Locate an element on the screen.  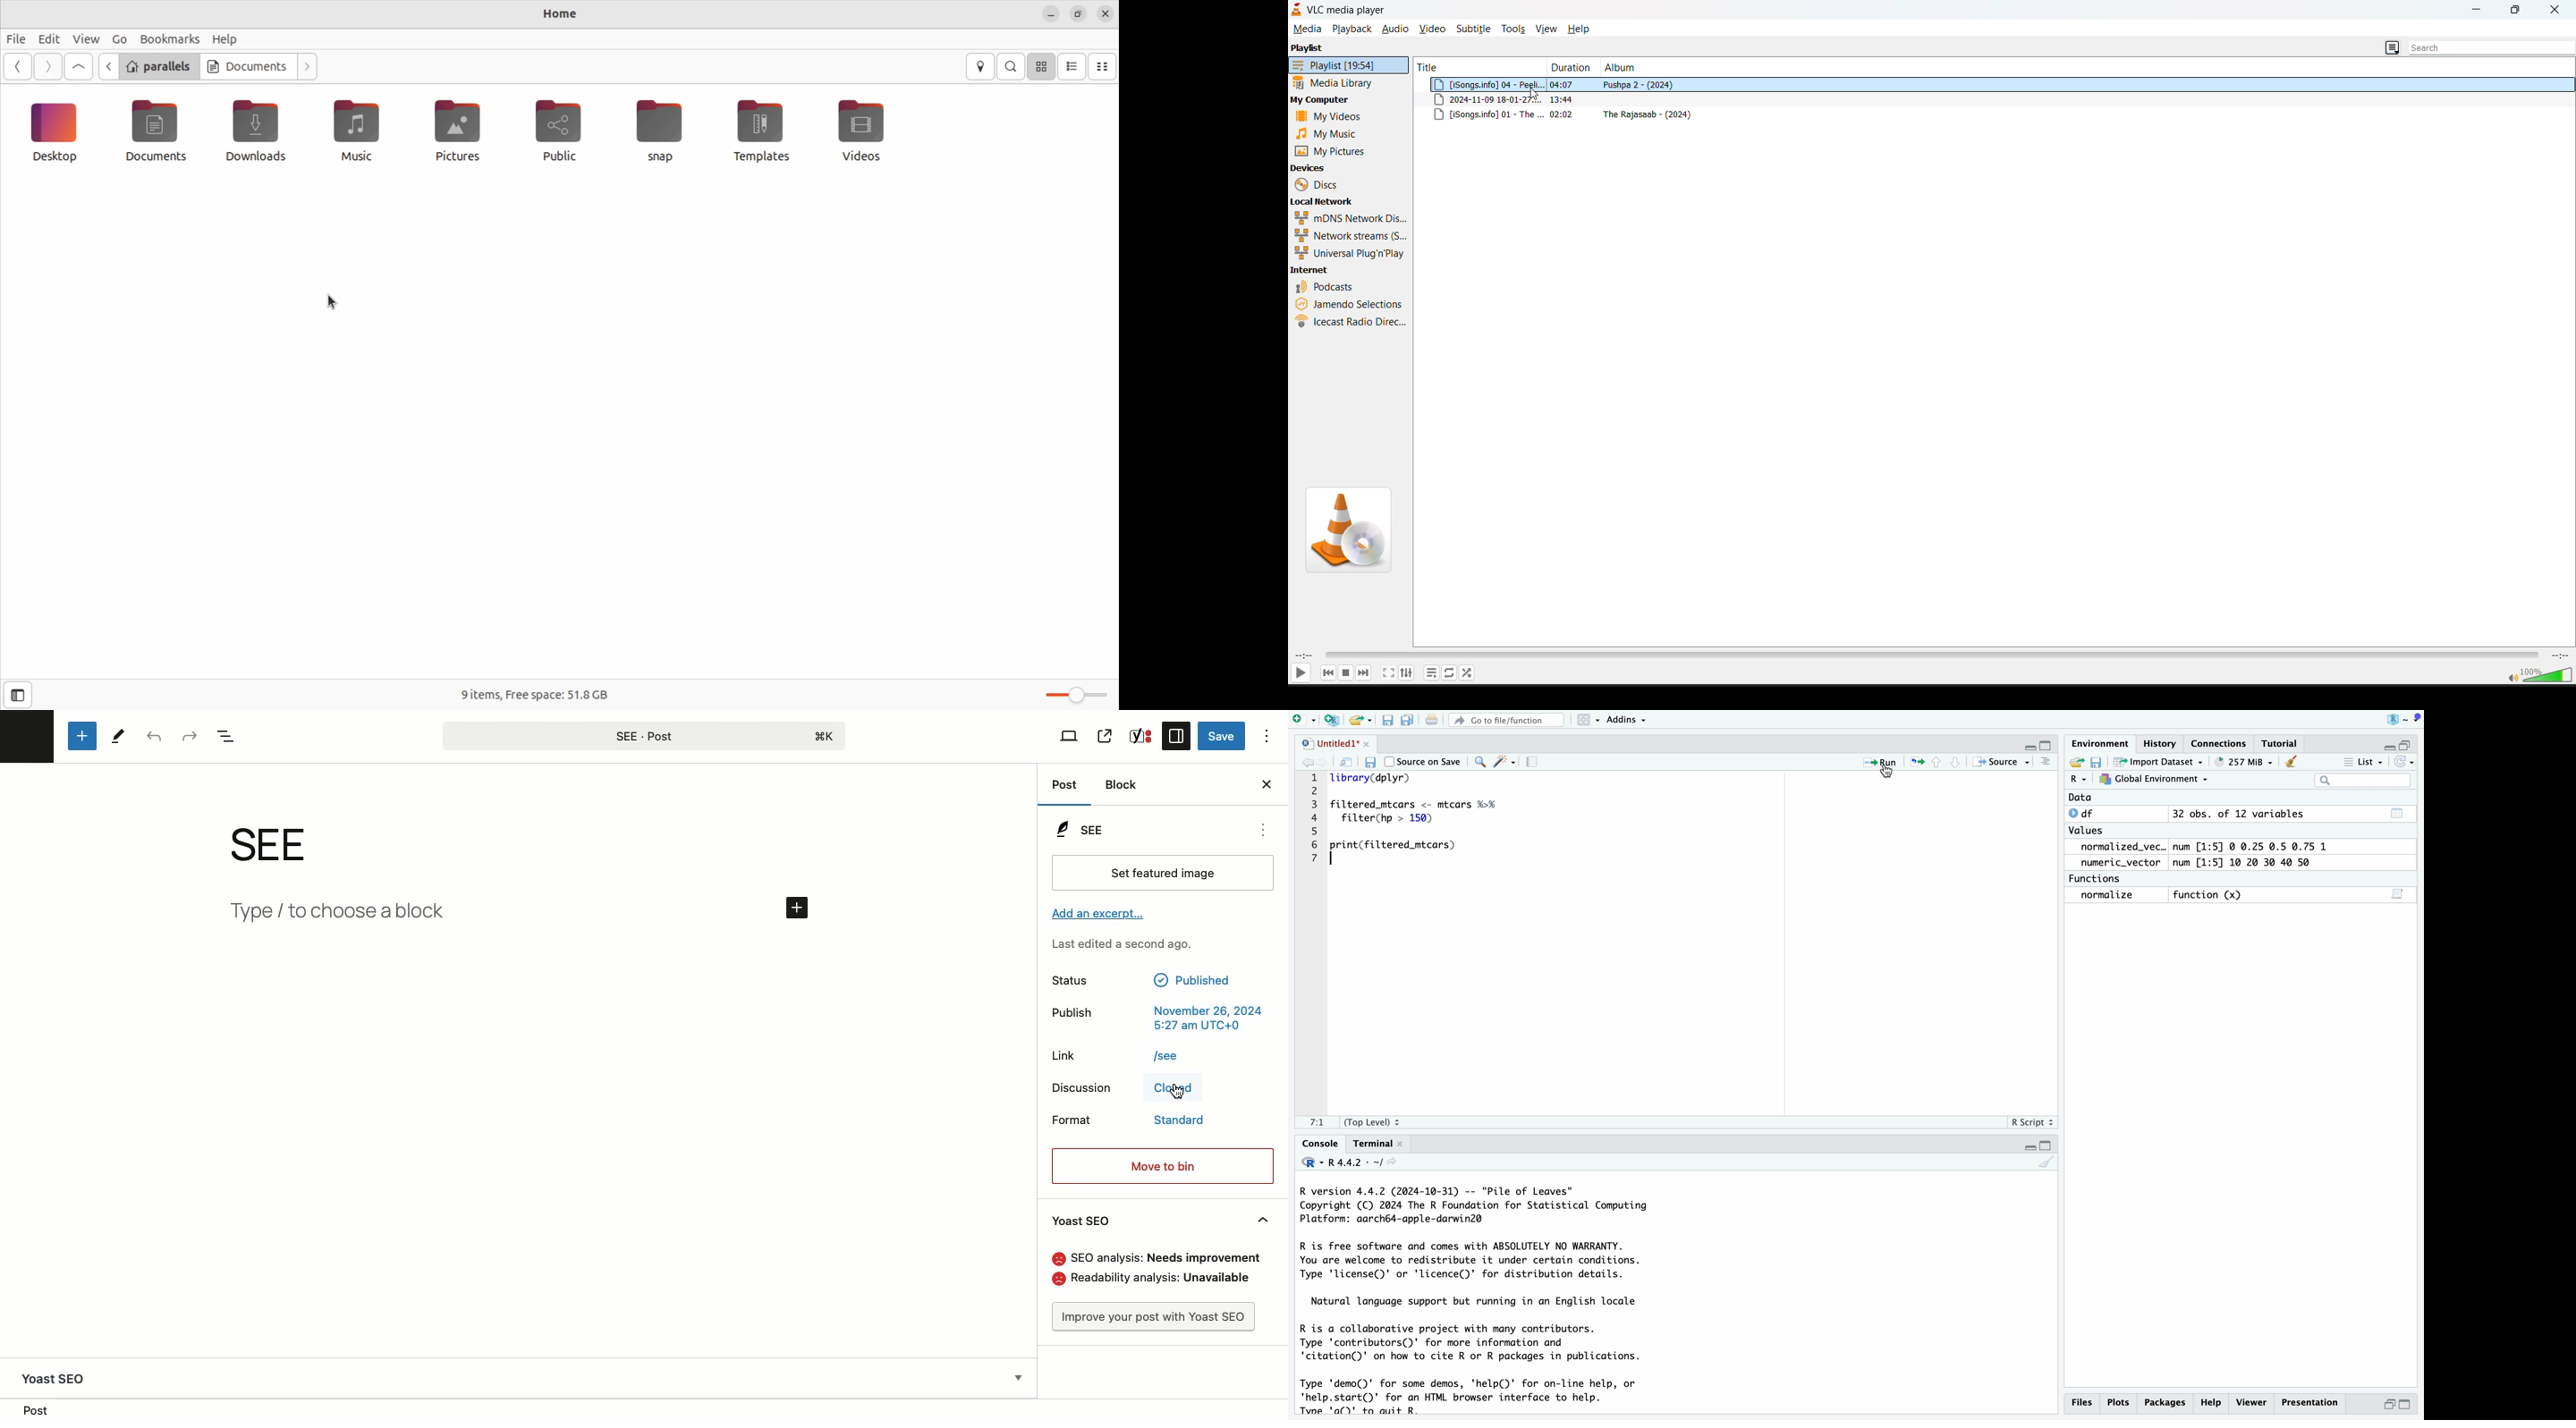
Terminal is located at coordinates (1373, 1145).